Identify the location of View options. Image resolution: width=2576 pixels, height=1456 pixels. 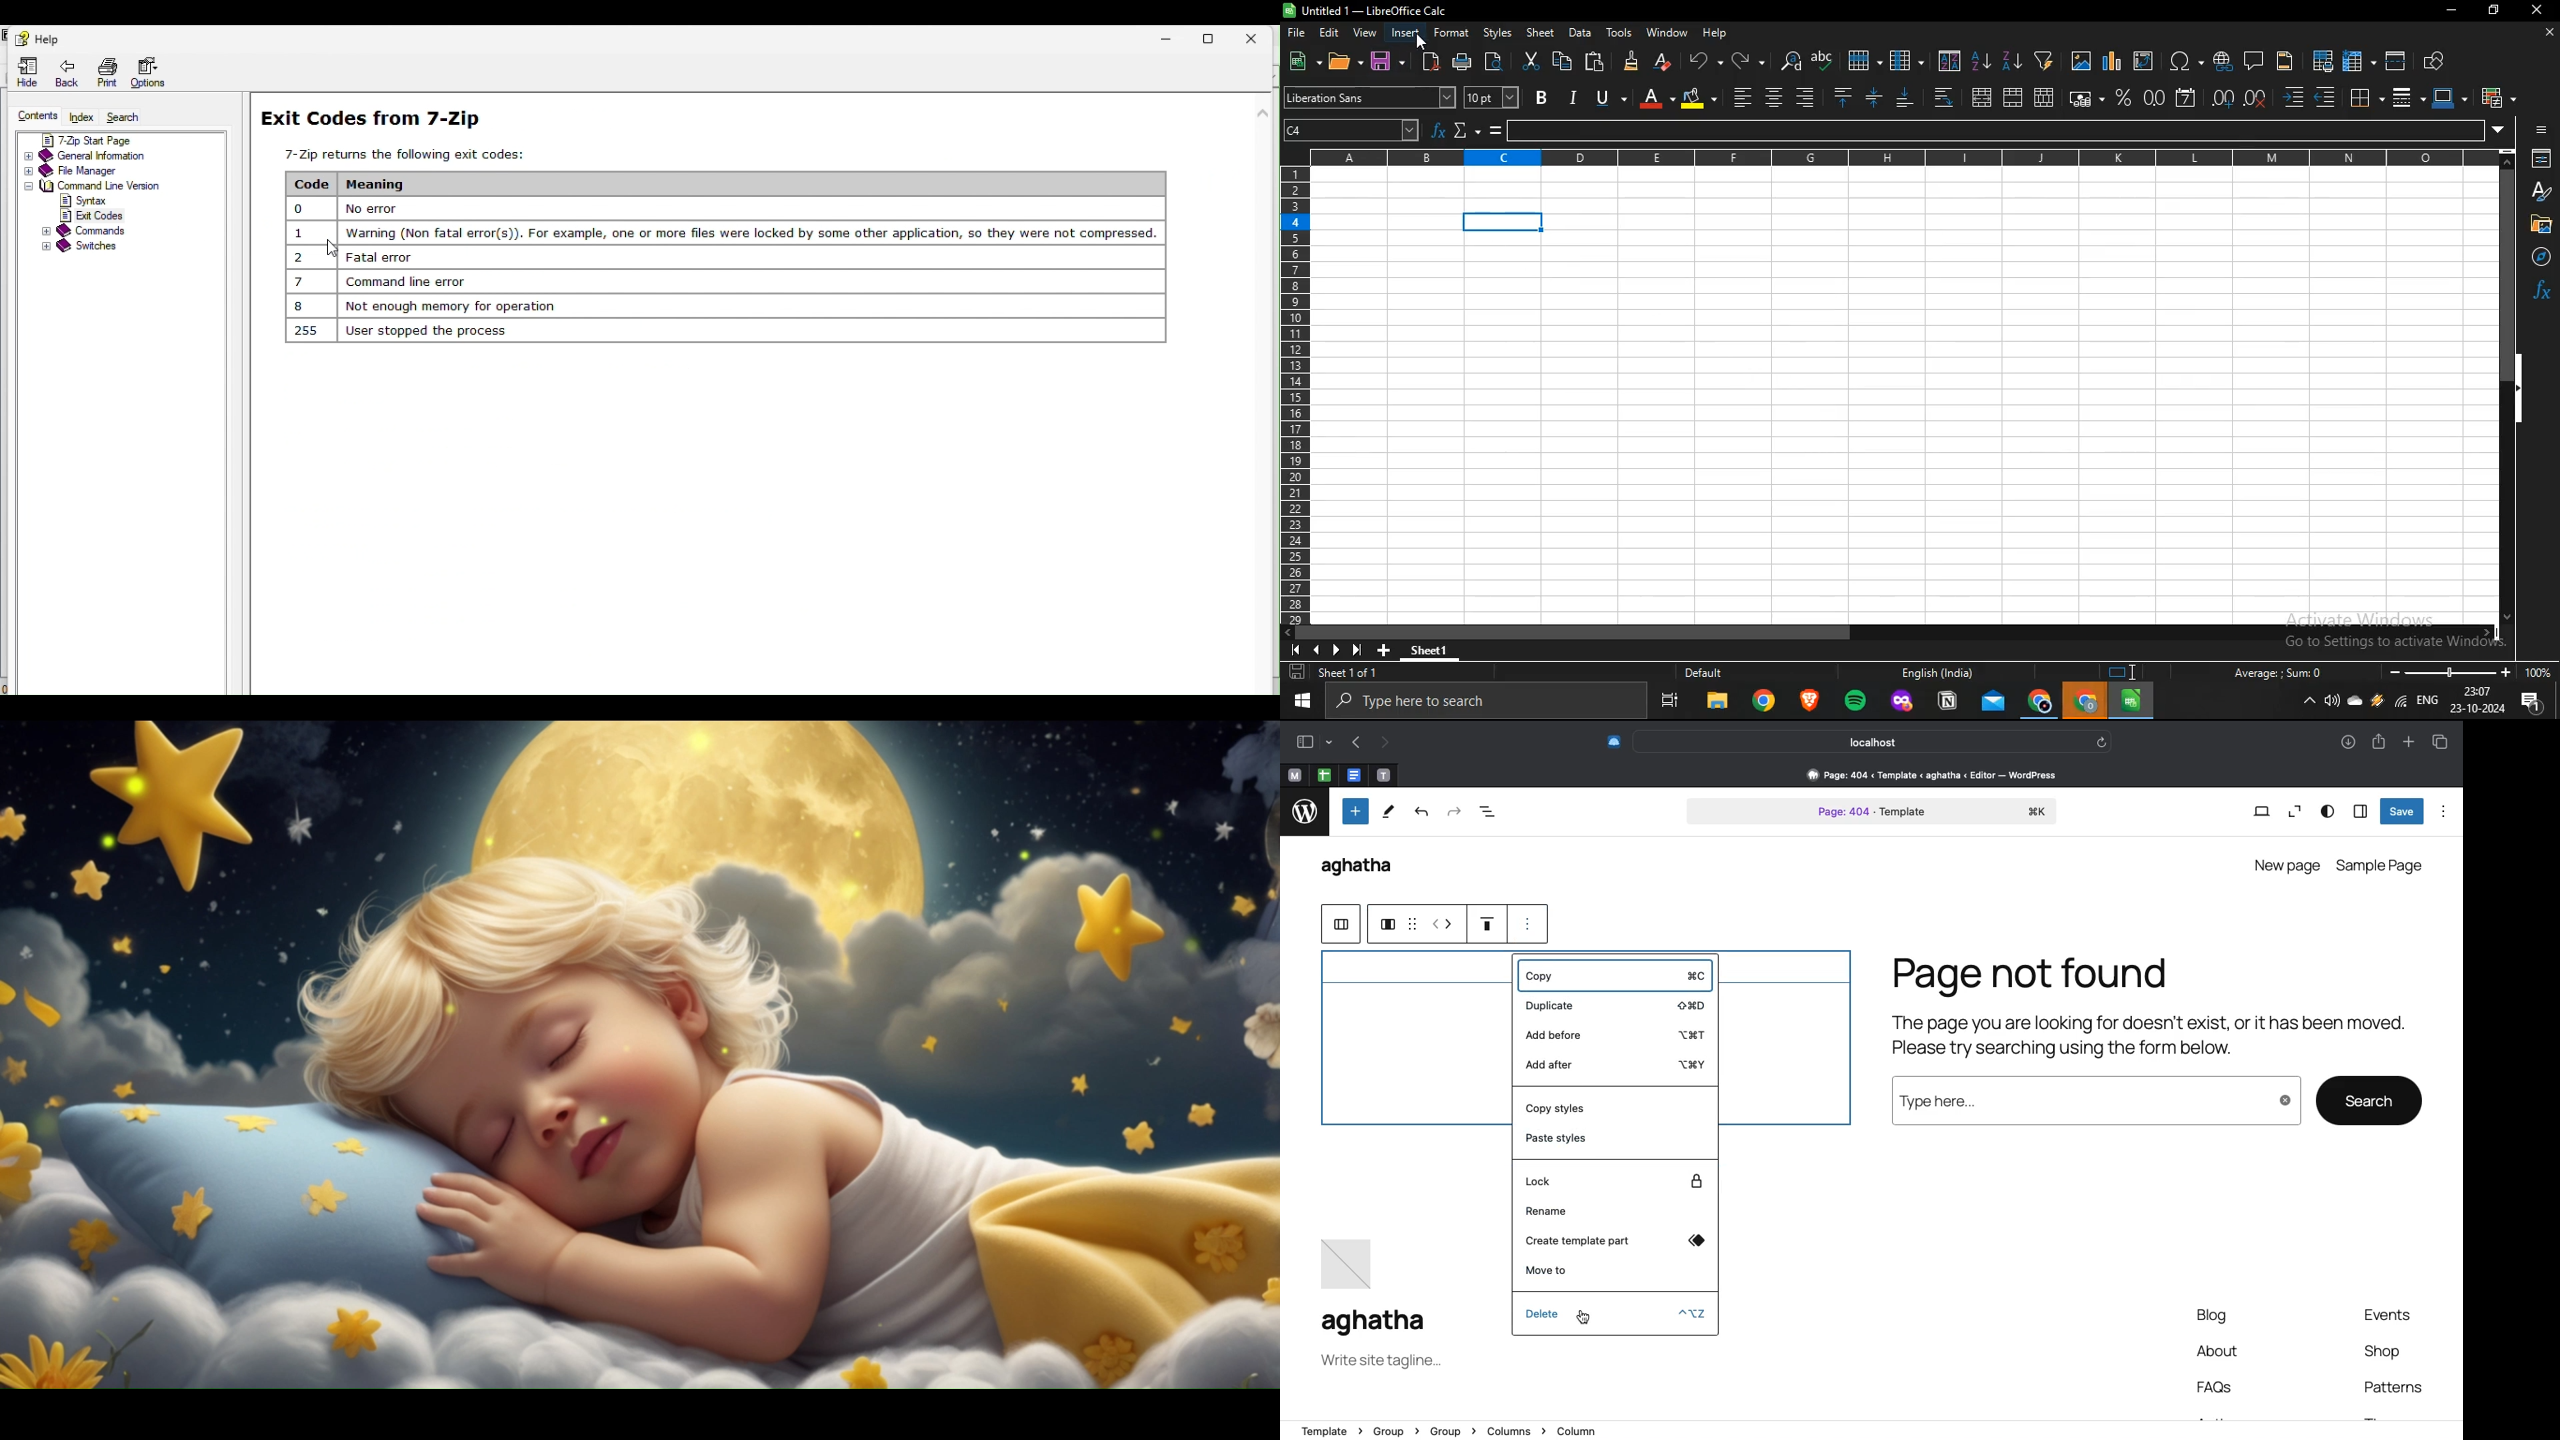
(2329, 812).